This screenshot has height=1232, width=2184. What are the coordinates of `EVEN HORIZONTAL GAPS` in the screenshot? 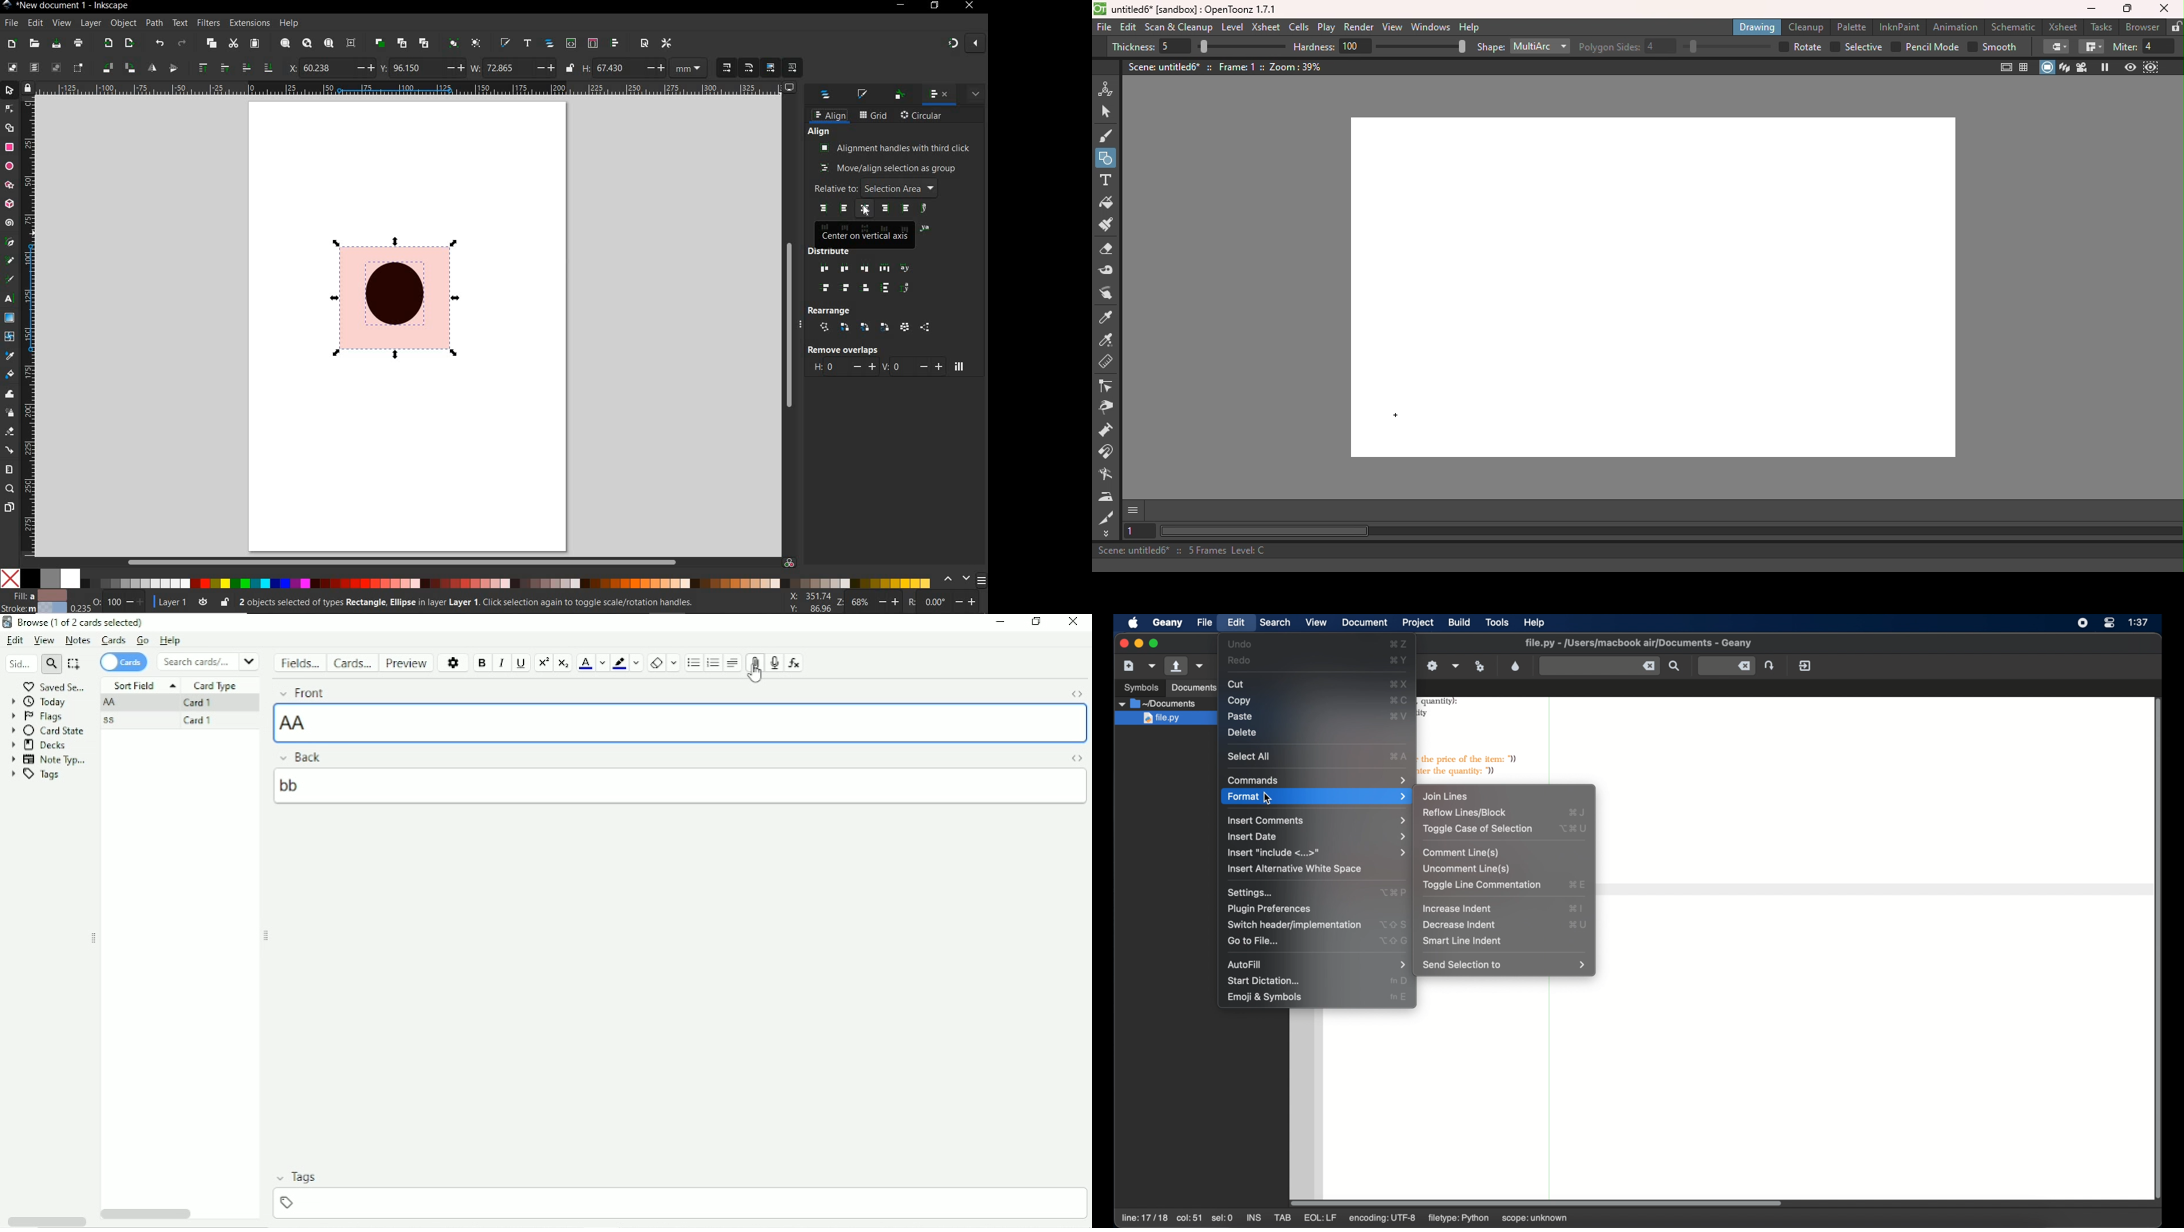 It's located at (885, 268).